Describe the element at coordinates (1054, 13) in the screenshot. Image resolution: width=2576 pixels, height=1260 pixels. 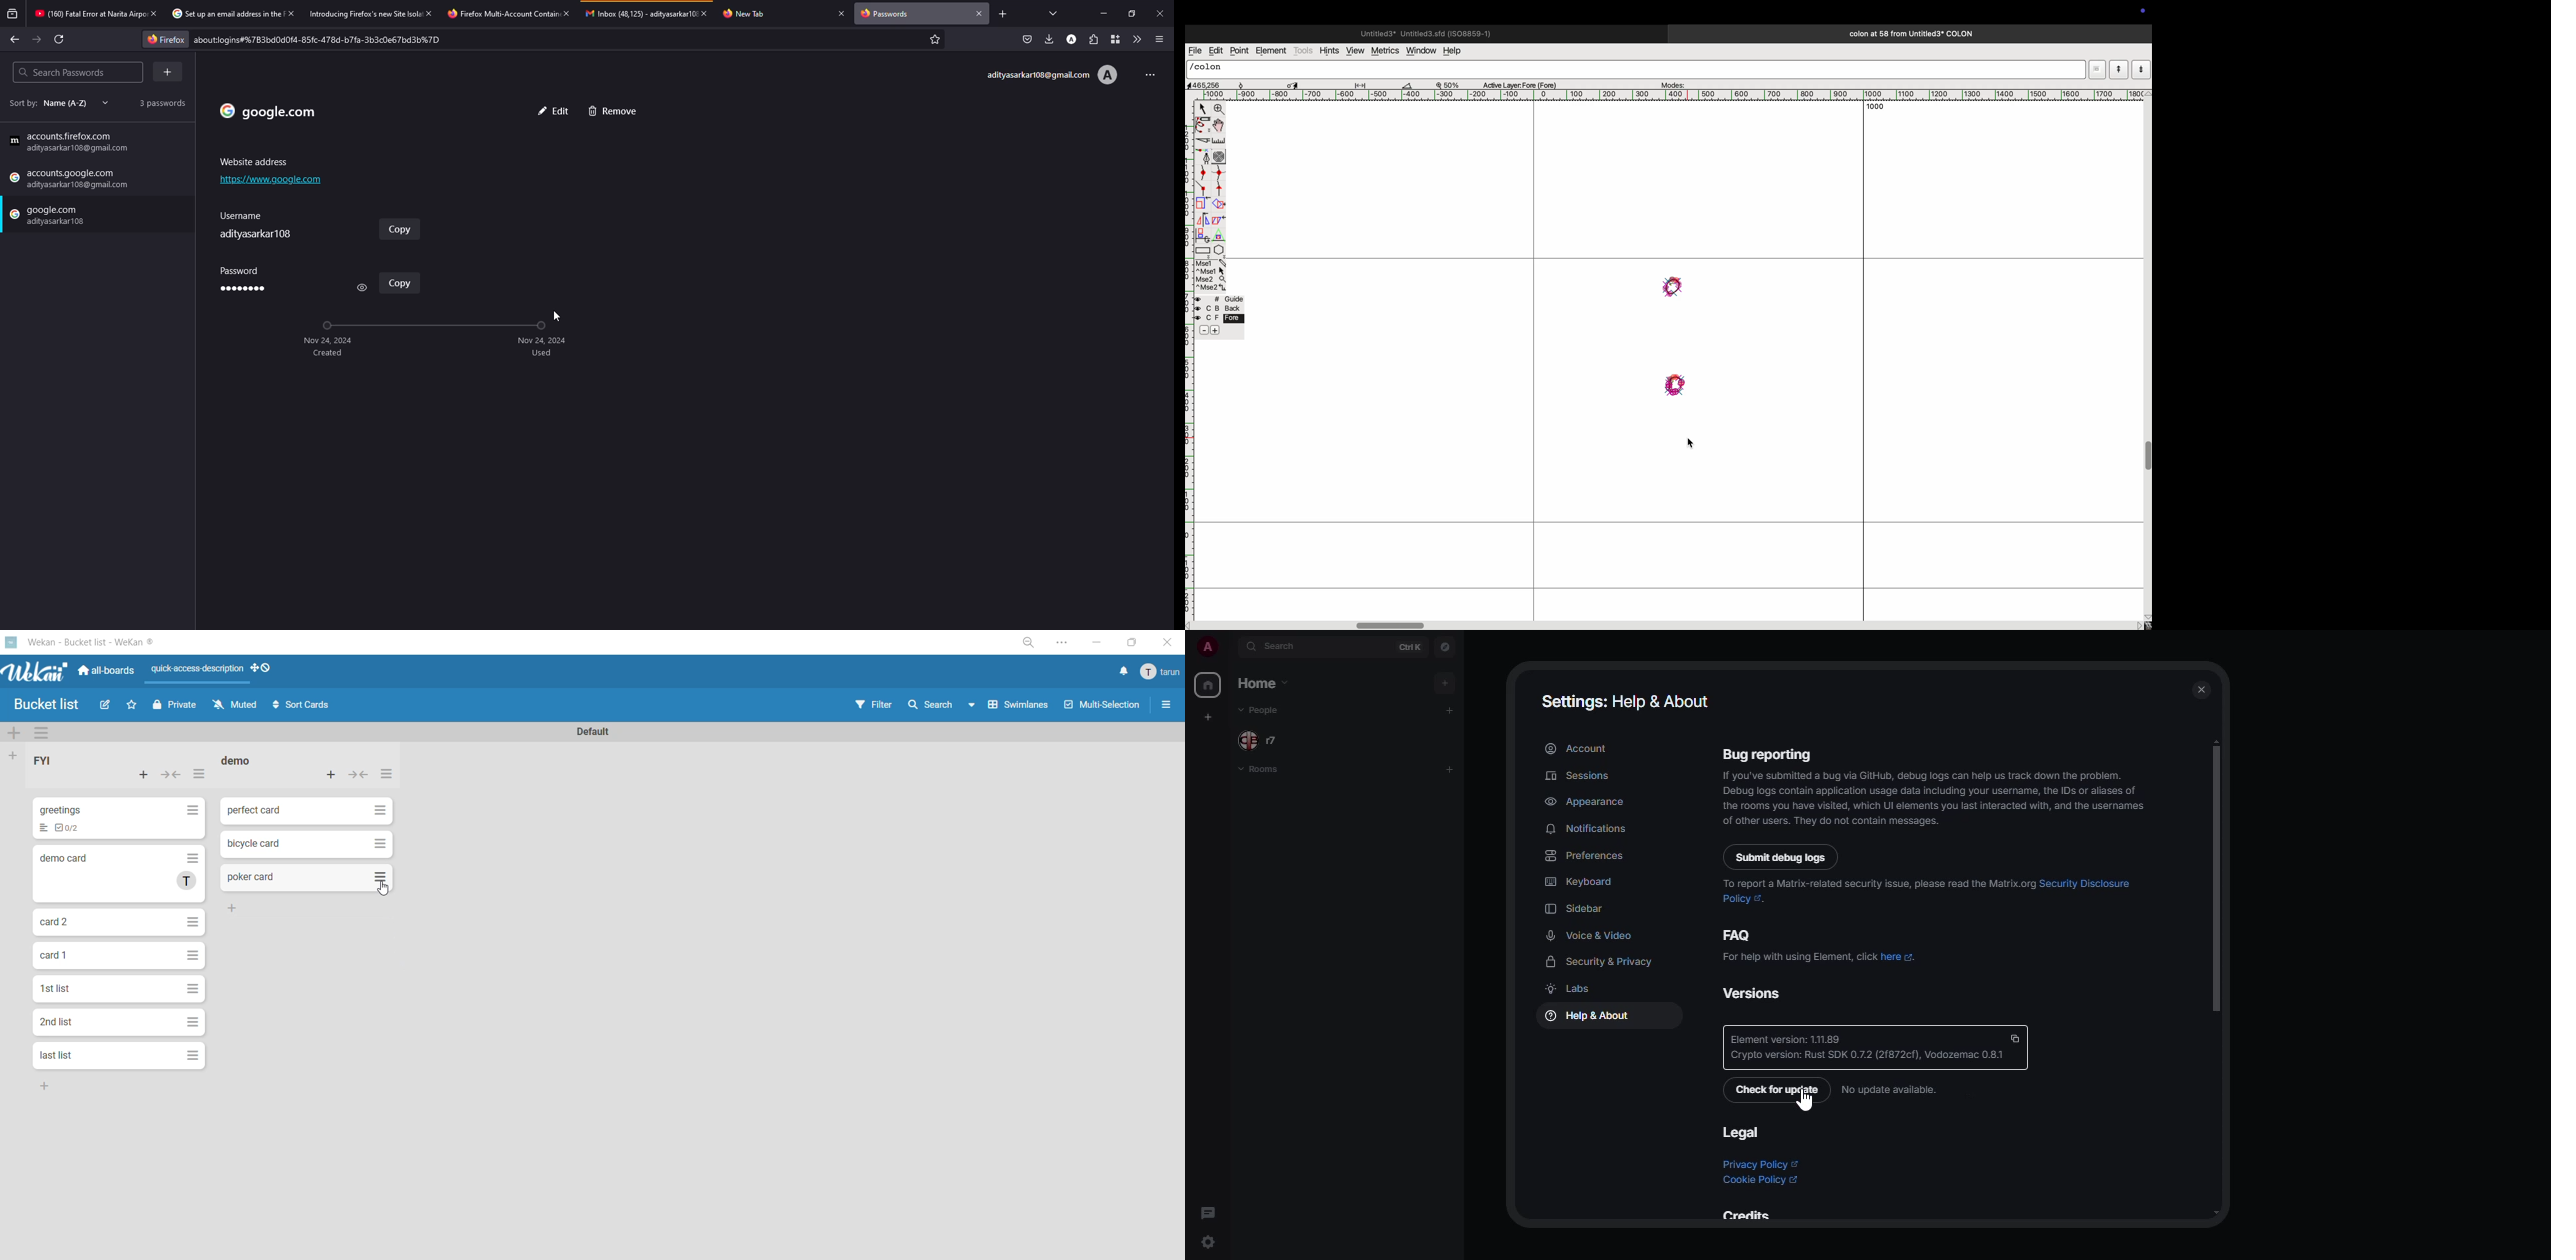
I see `view tab` at that location.